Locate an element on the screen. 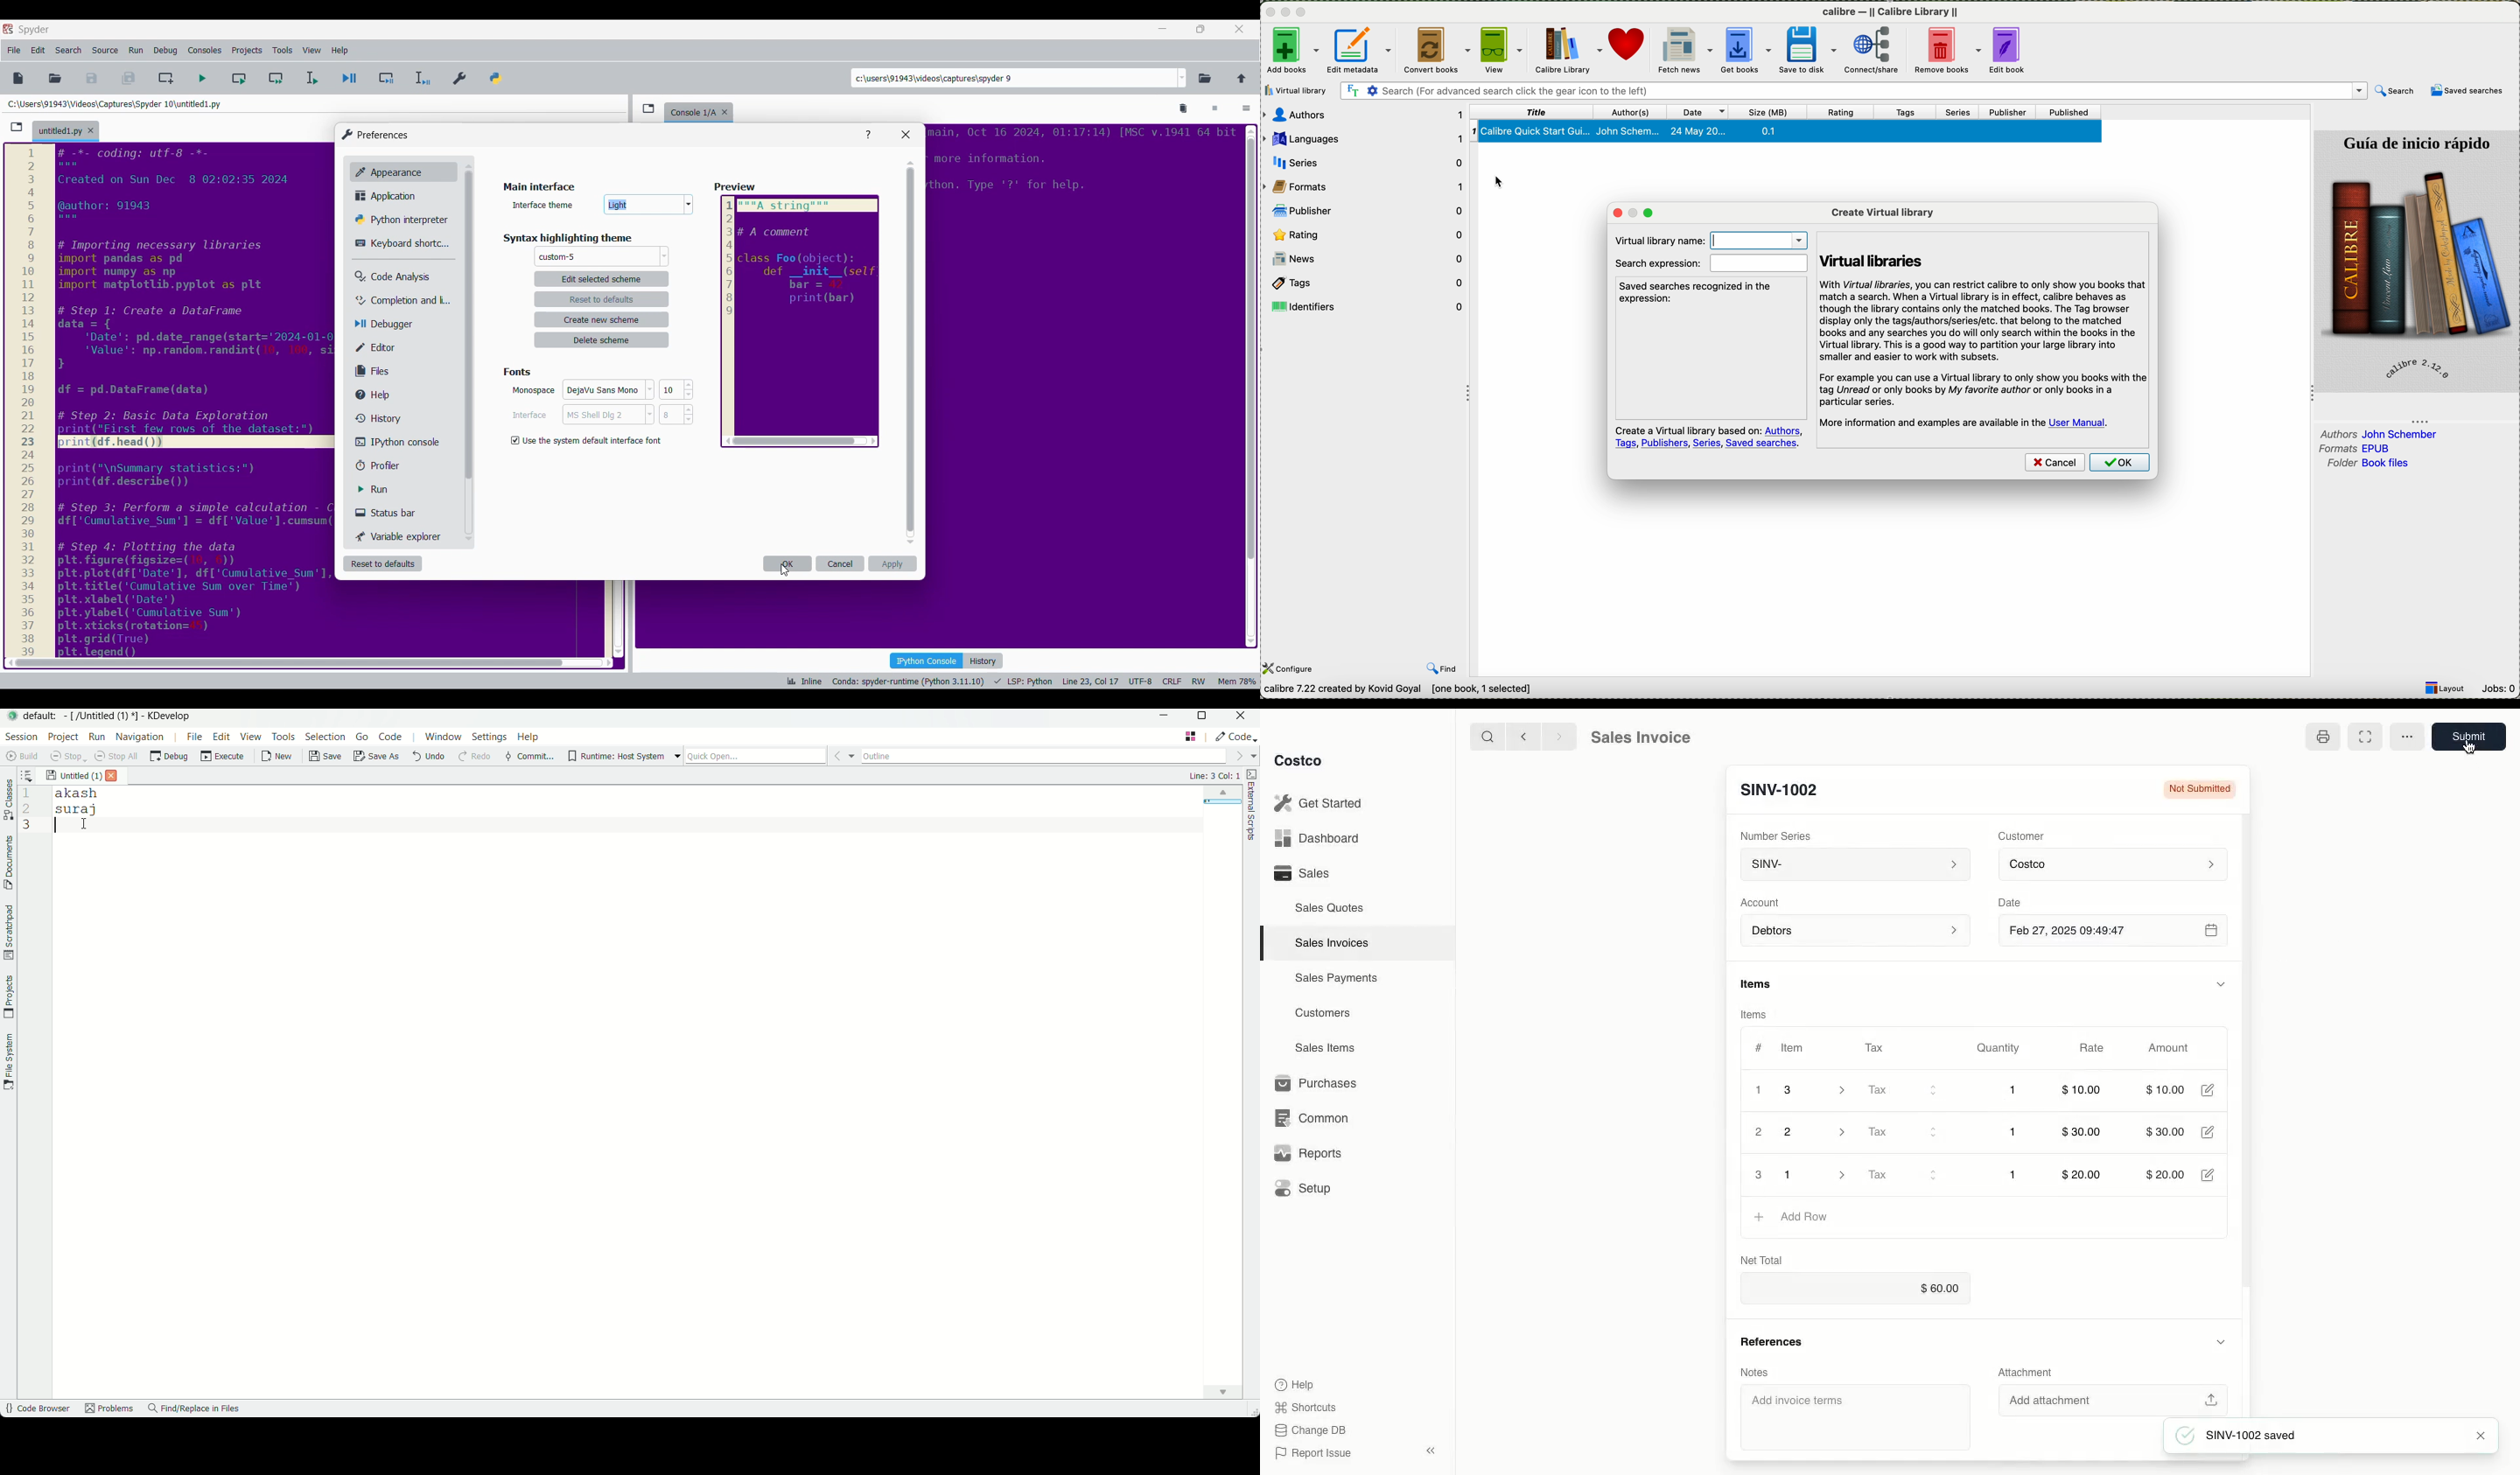  Items is located at coordinates (1764, 985).